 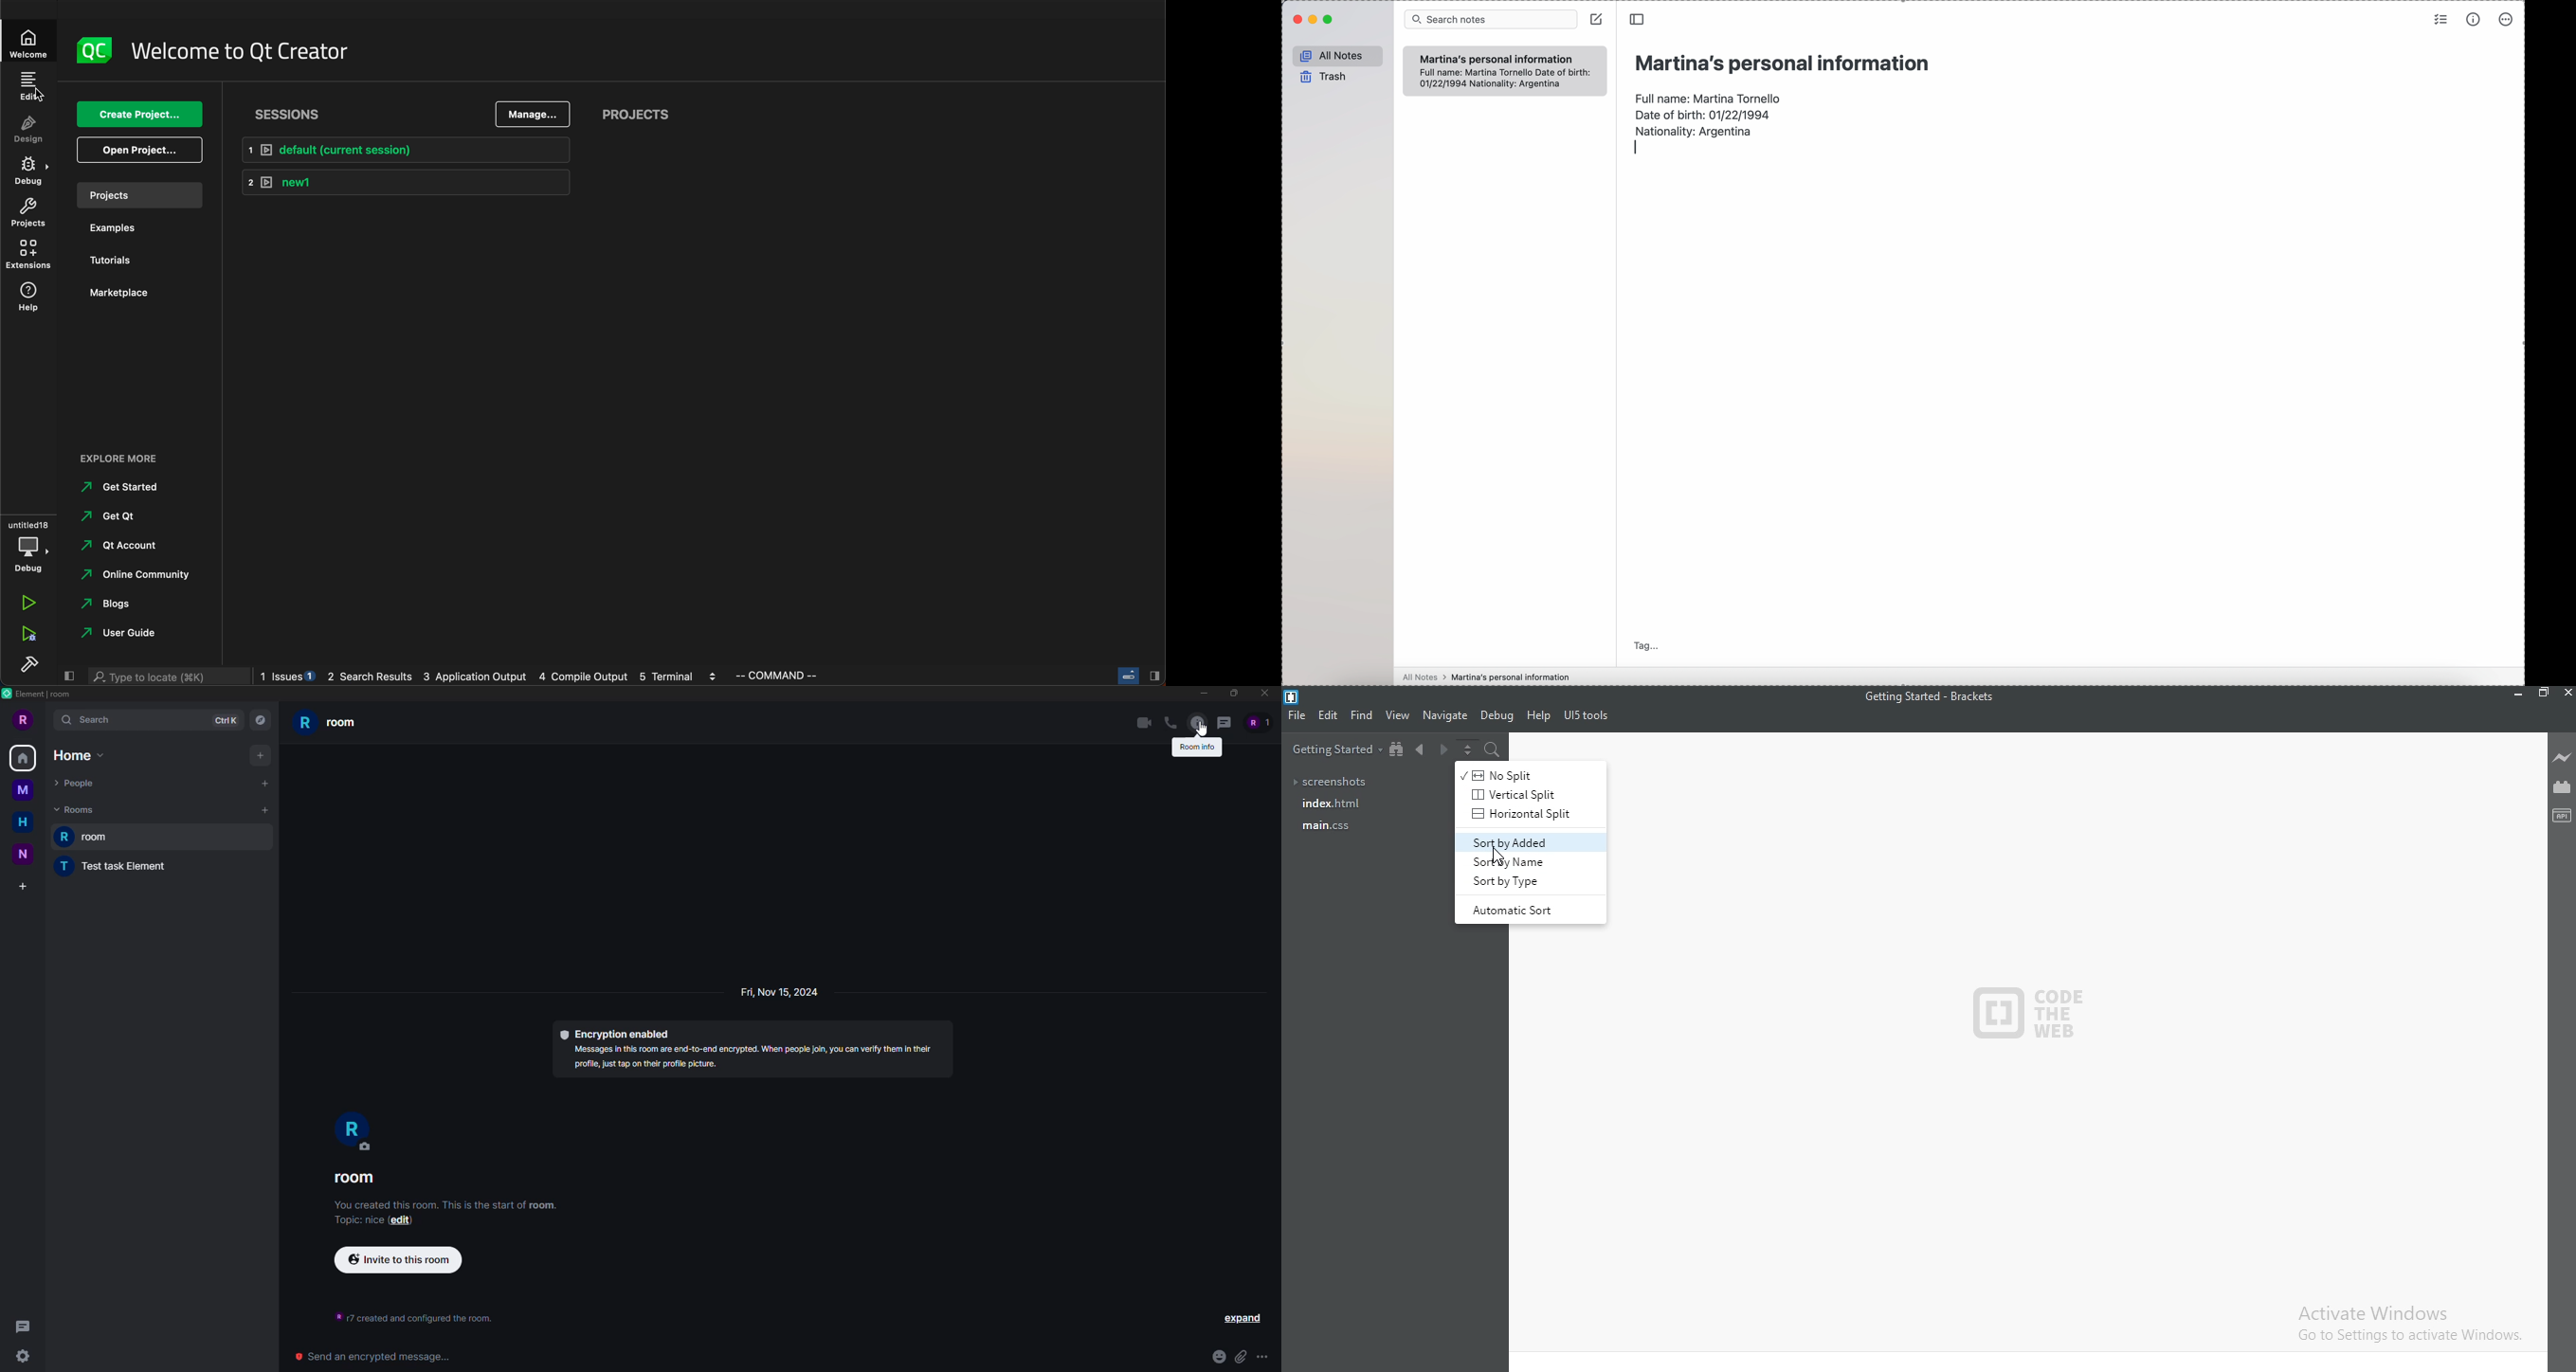 I want to click on trash, so click(x=1321, y=77).